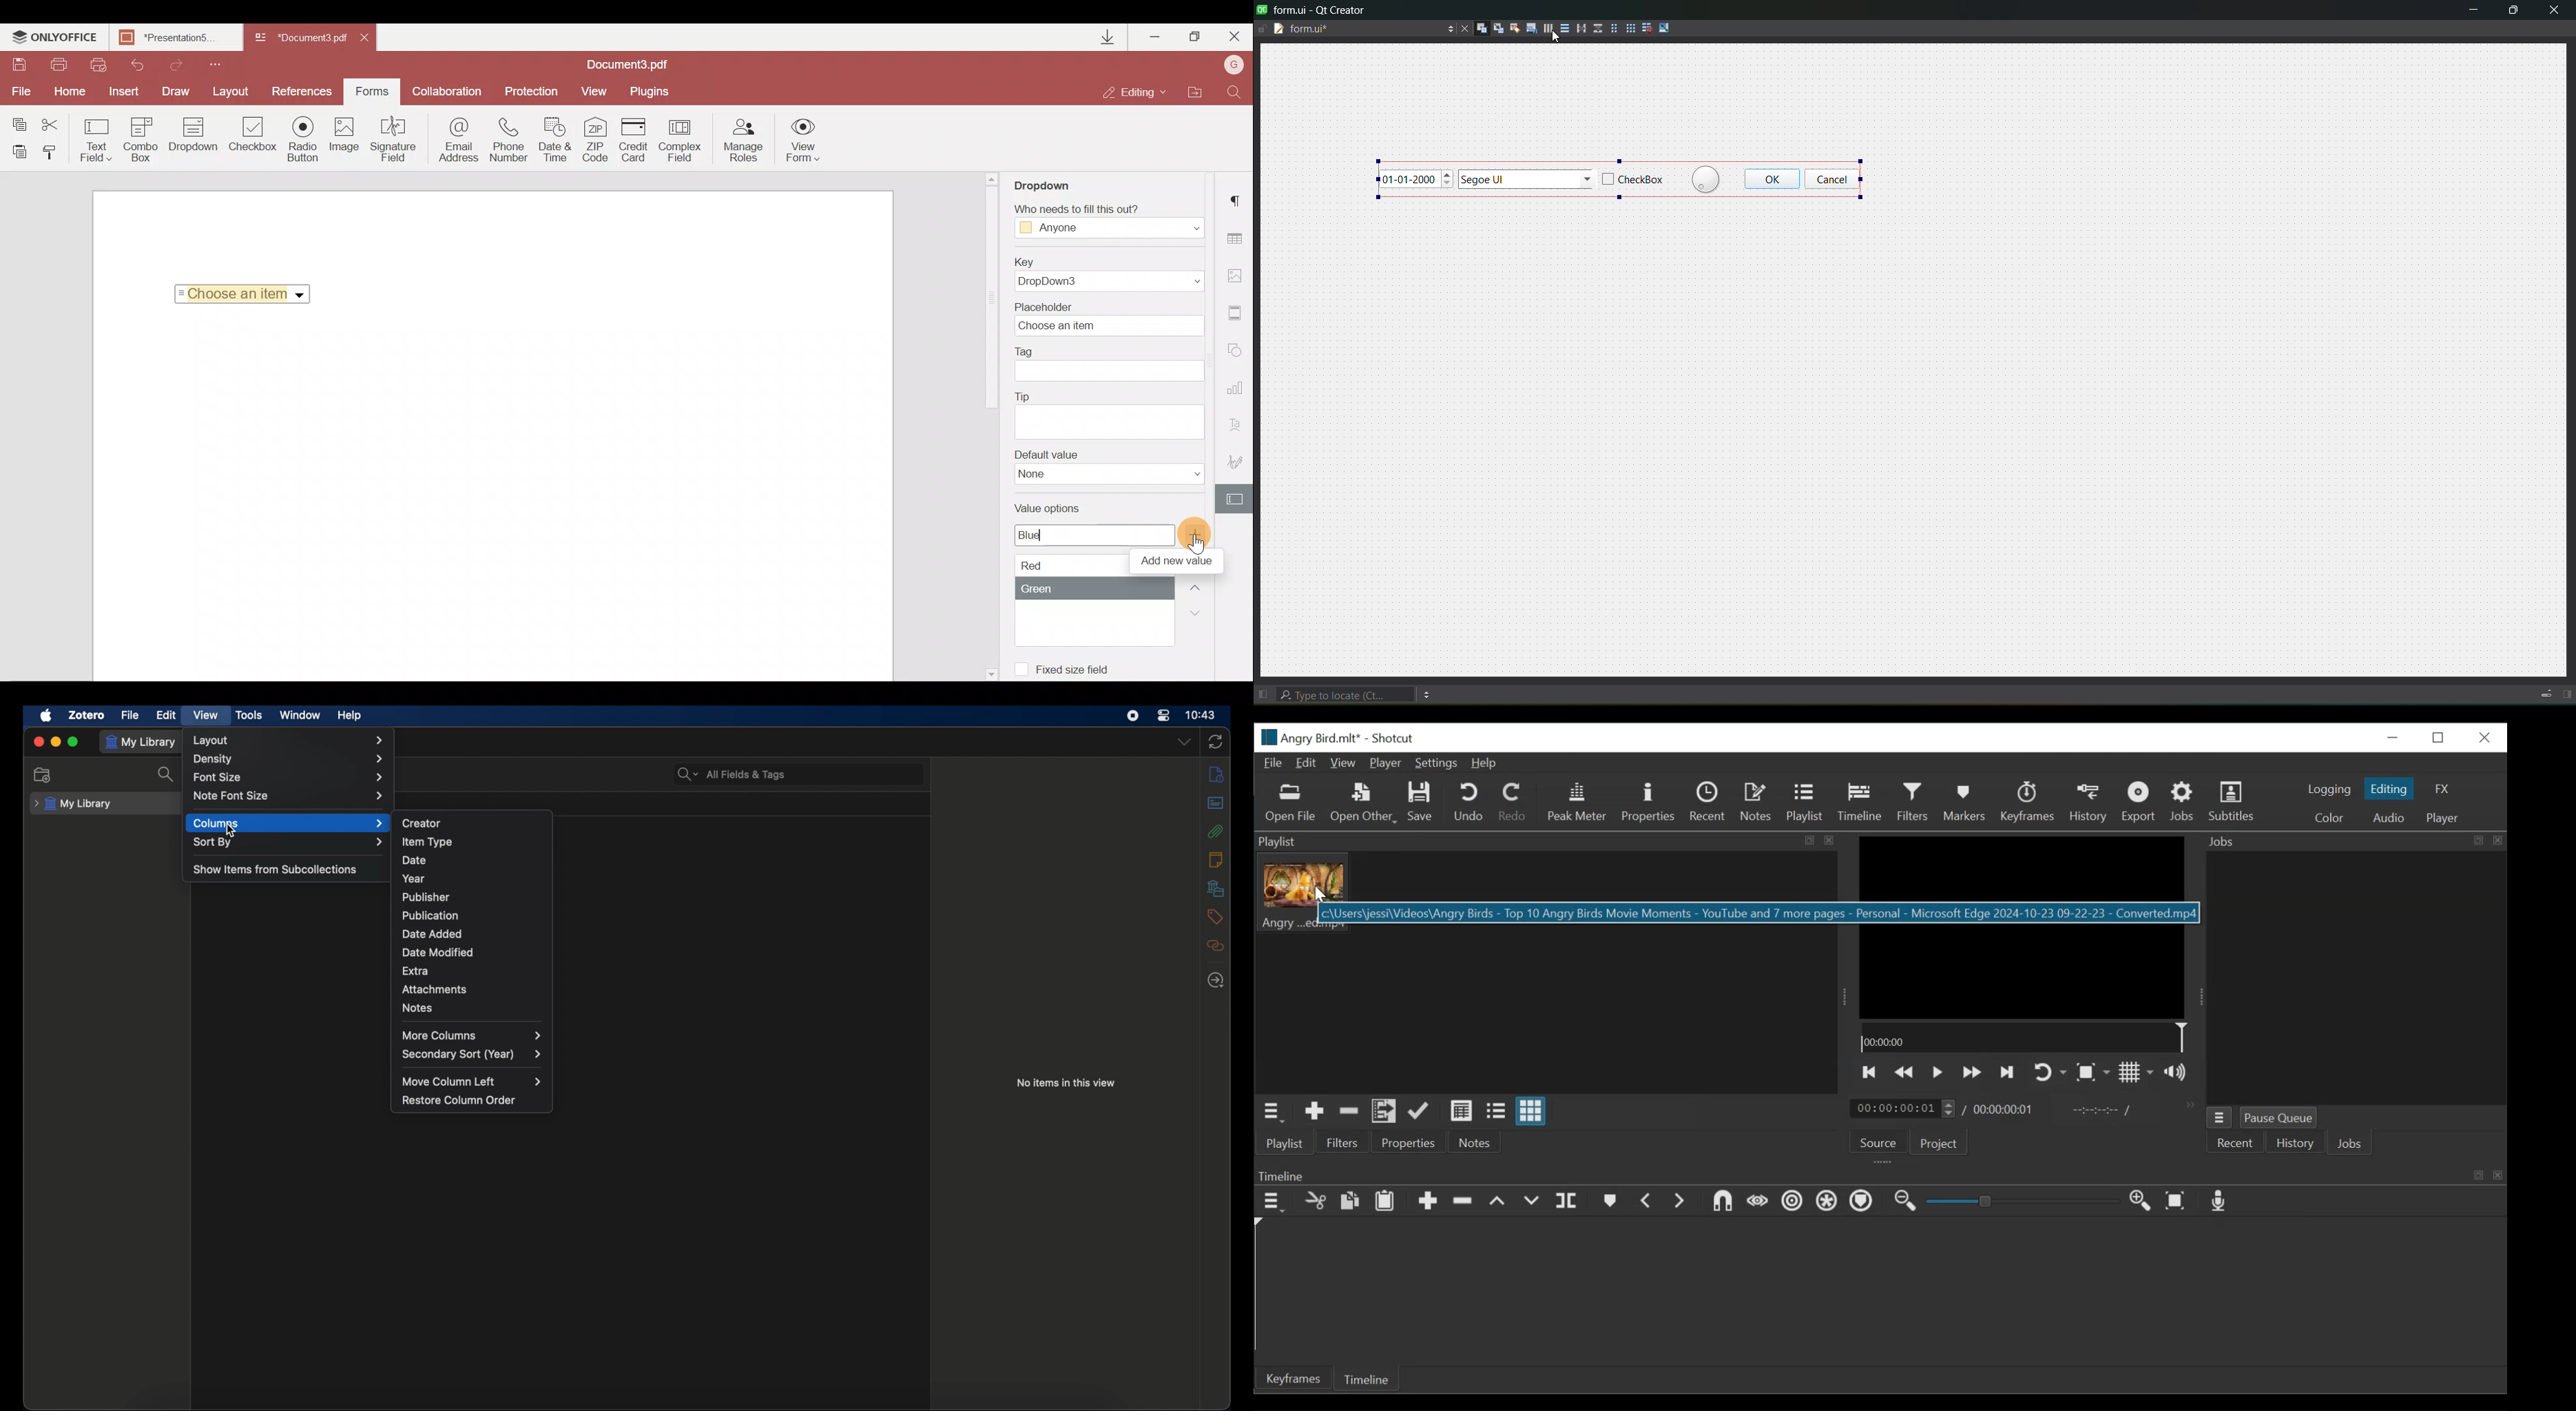  I want to click on cursor, so click(1316, 900).